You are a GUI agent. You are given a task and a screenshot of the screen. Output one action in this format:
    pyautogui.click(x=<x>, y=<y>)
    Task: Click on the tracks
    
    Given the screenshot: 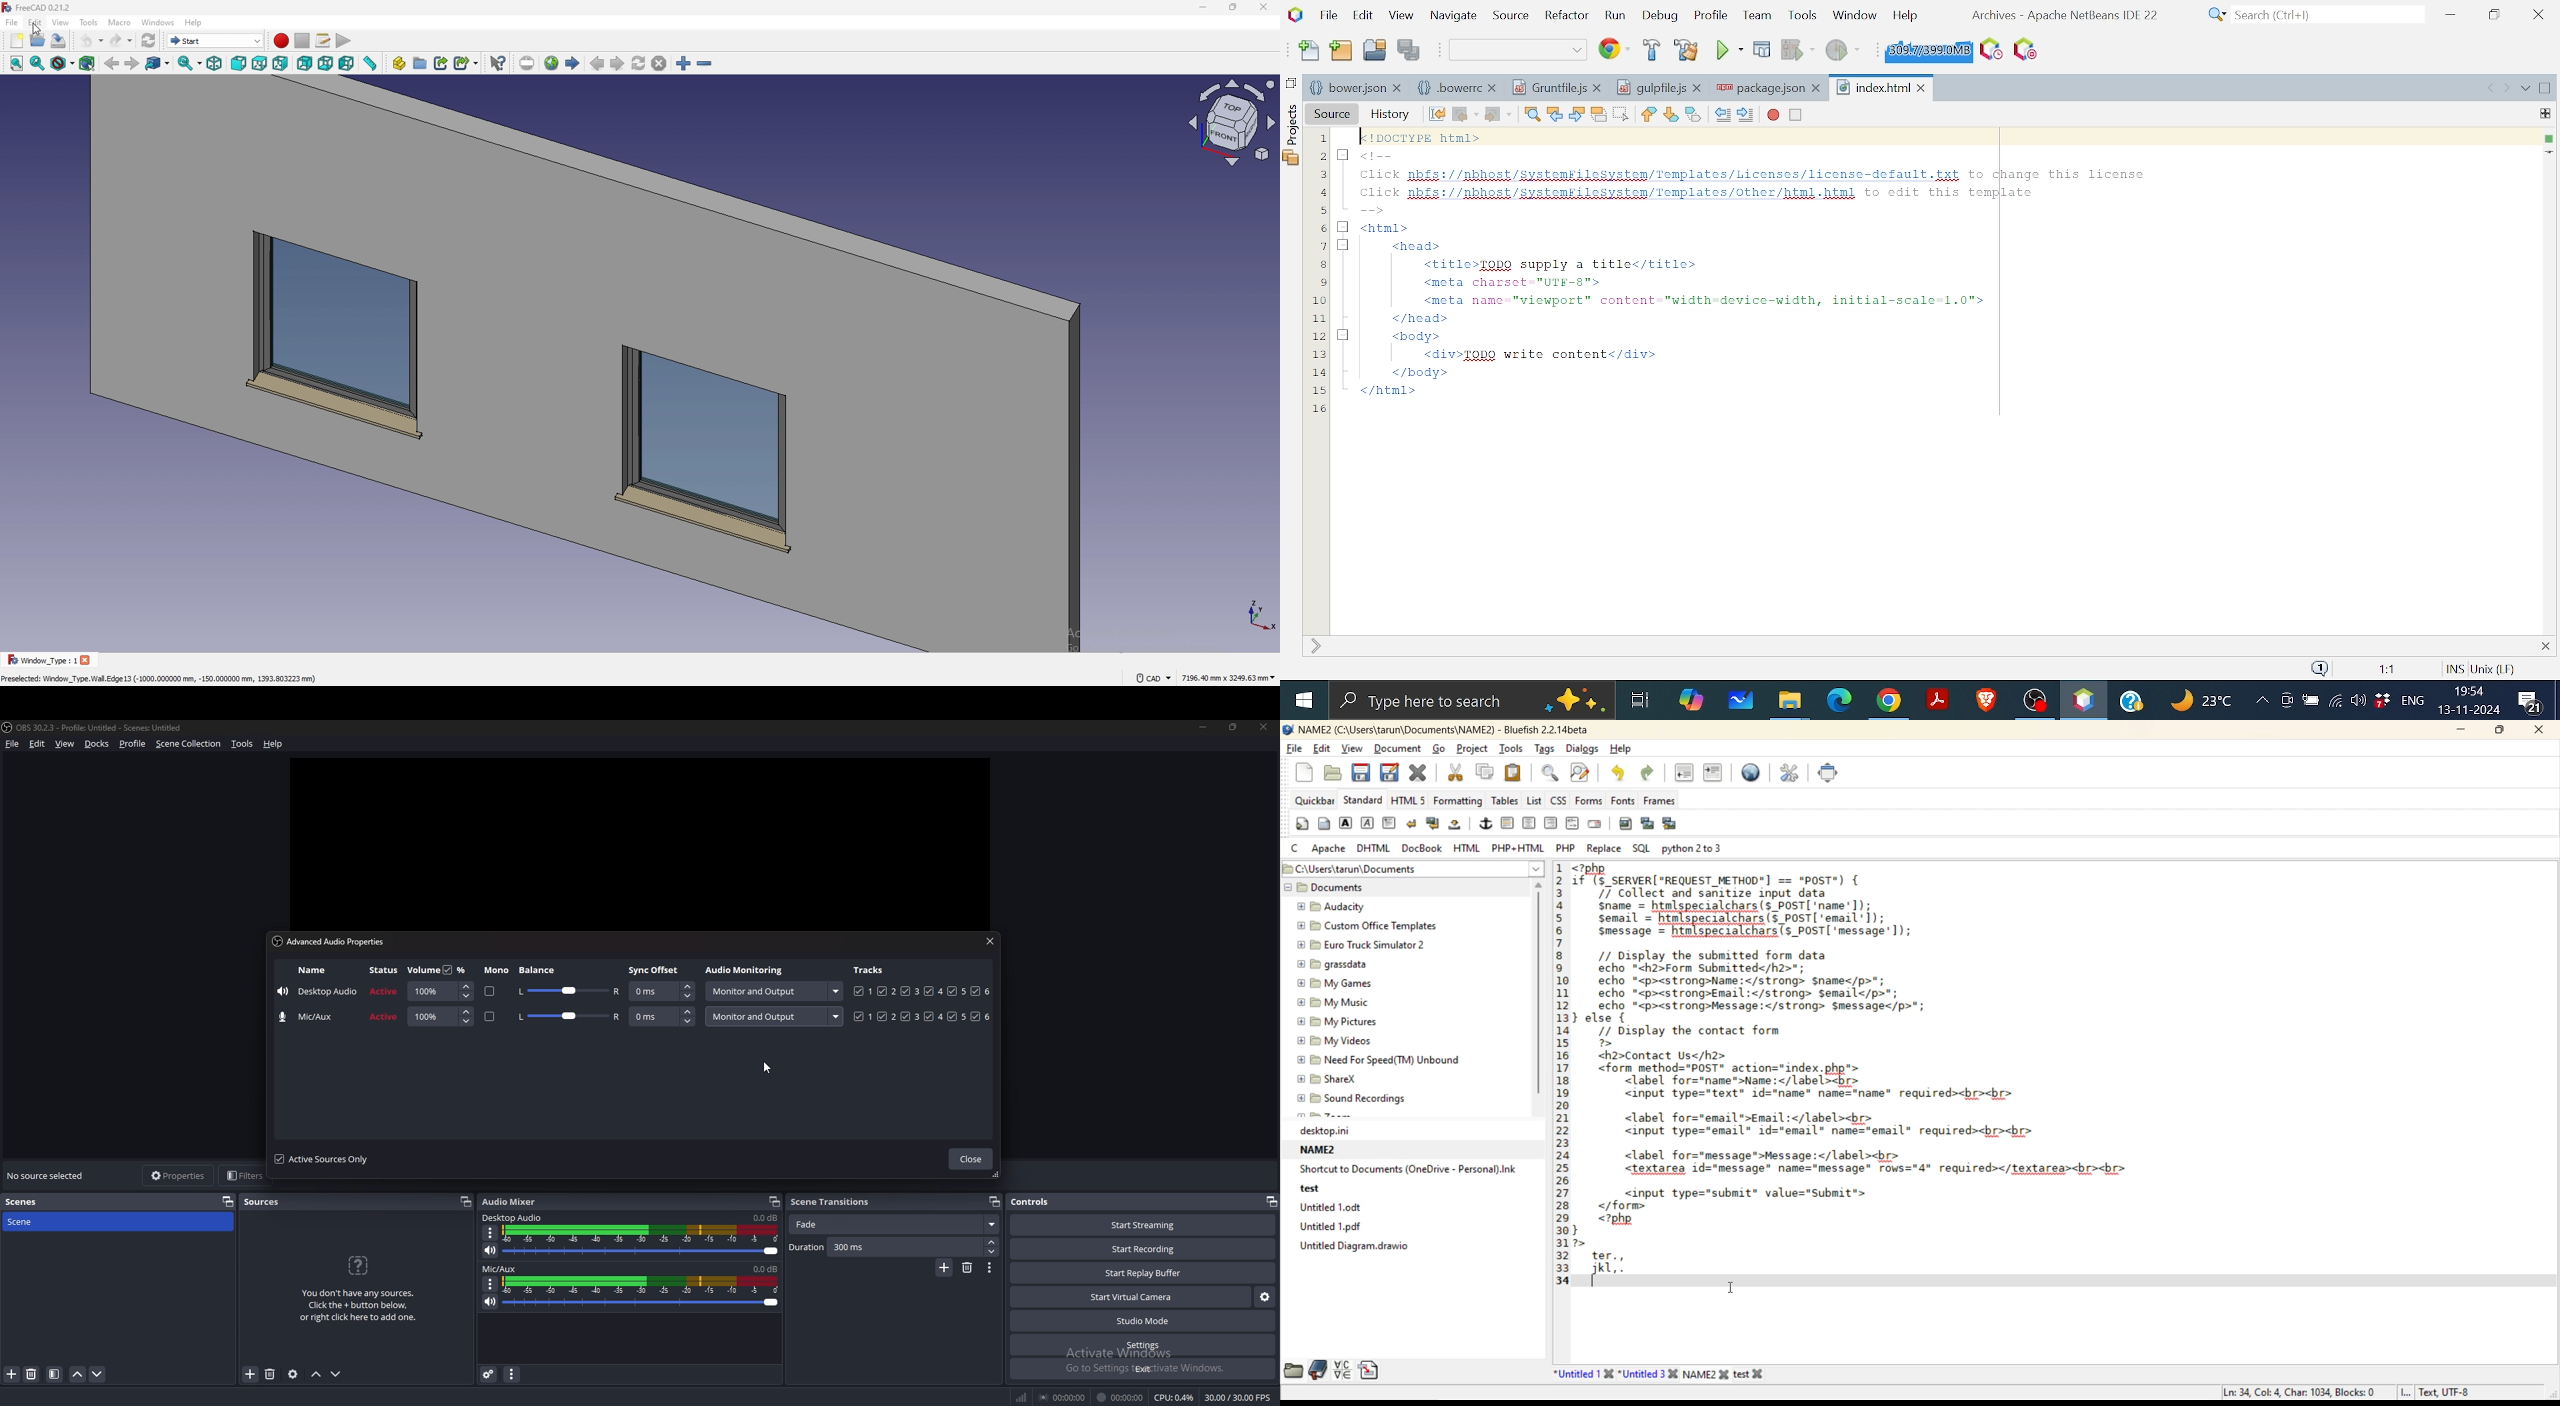 What is the action you would take?
    pyautogui.click(x=920, y=1016)
    